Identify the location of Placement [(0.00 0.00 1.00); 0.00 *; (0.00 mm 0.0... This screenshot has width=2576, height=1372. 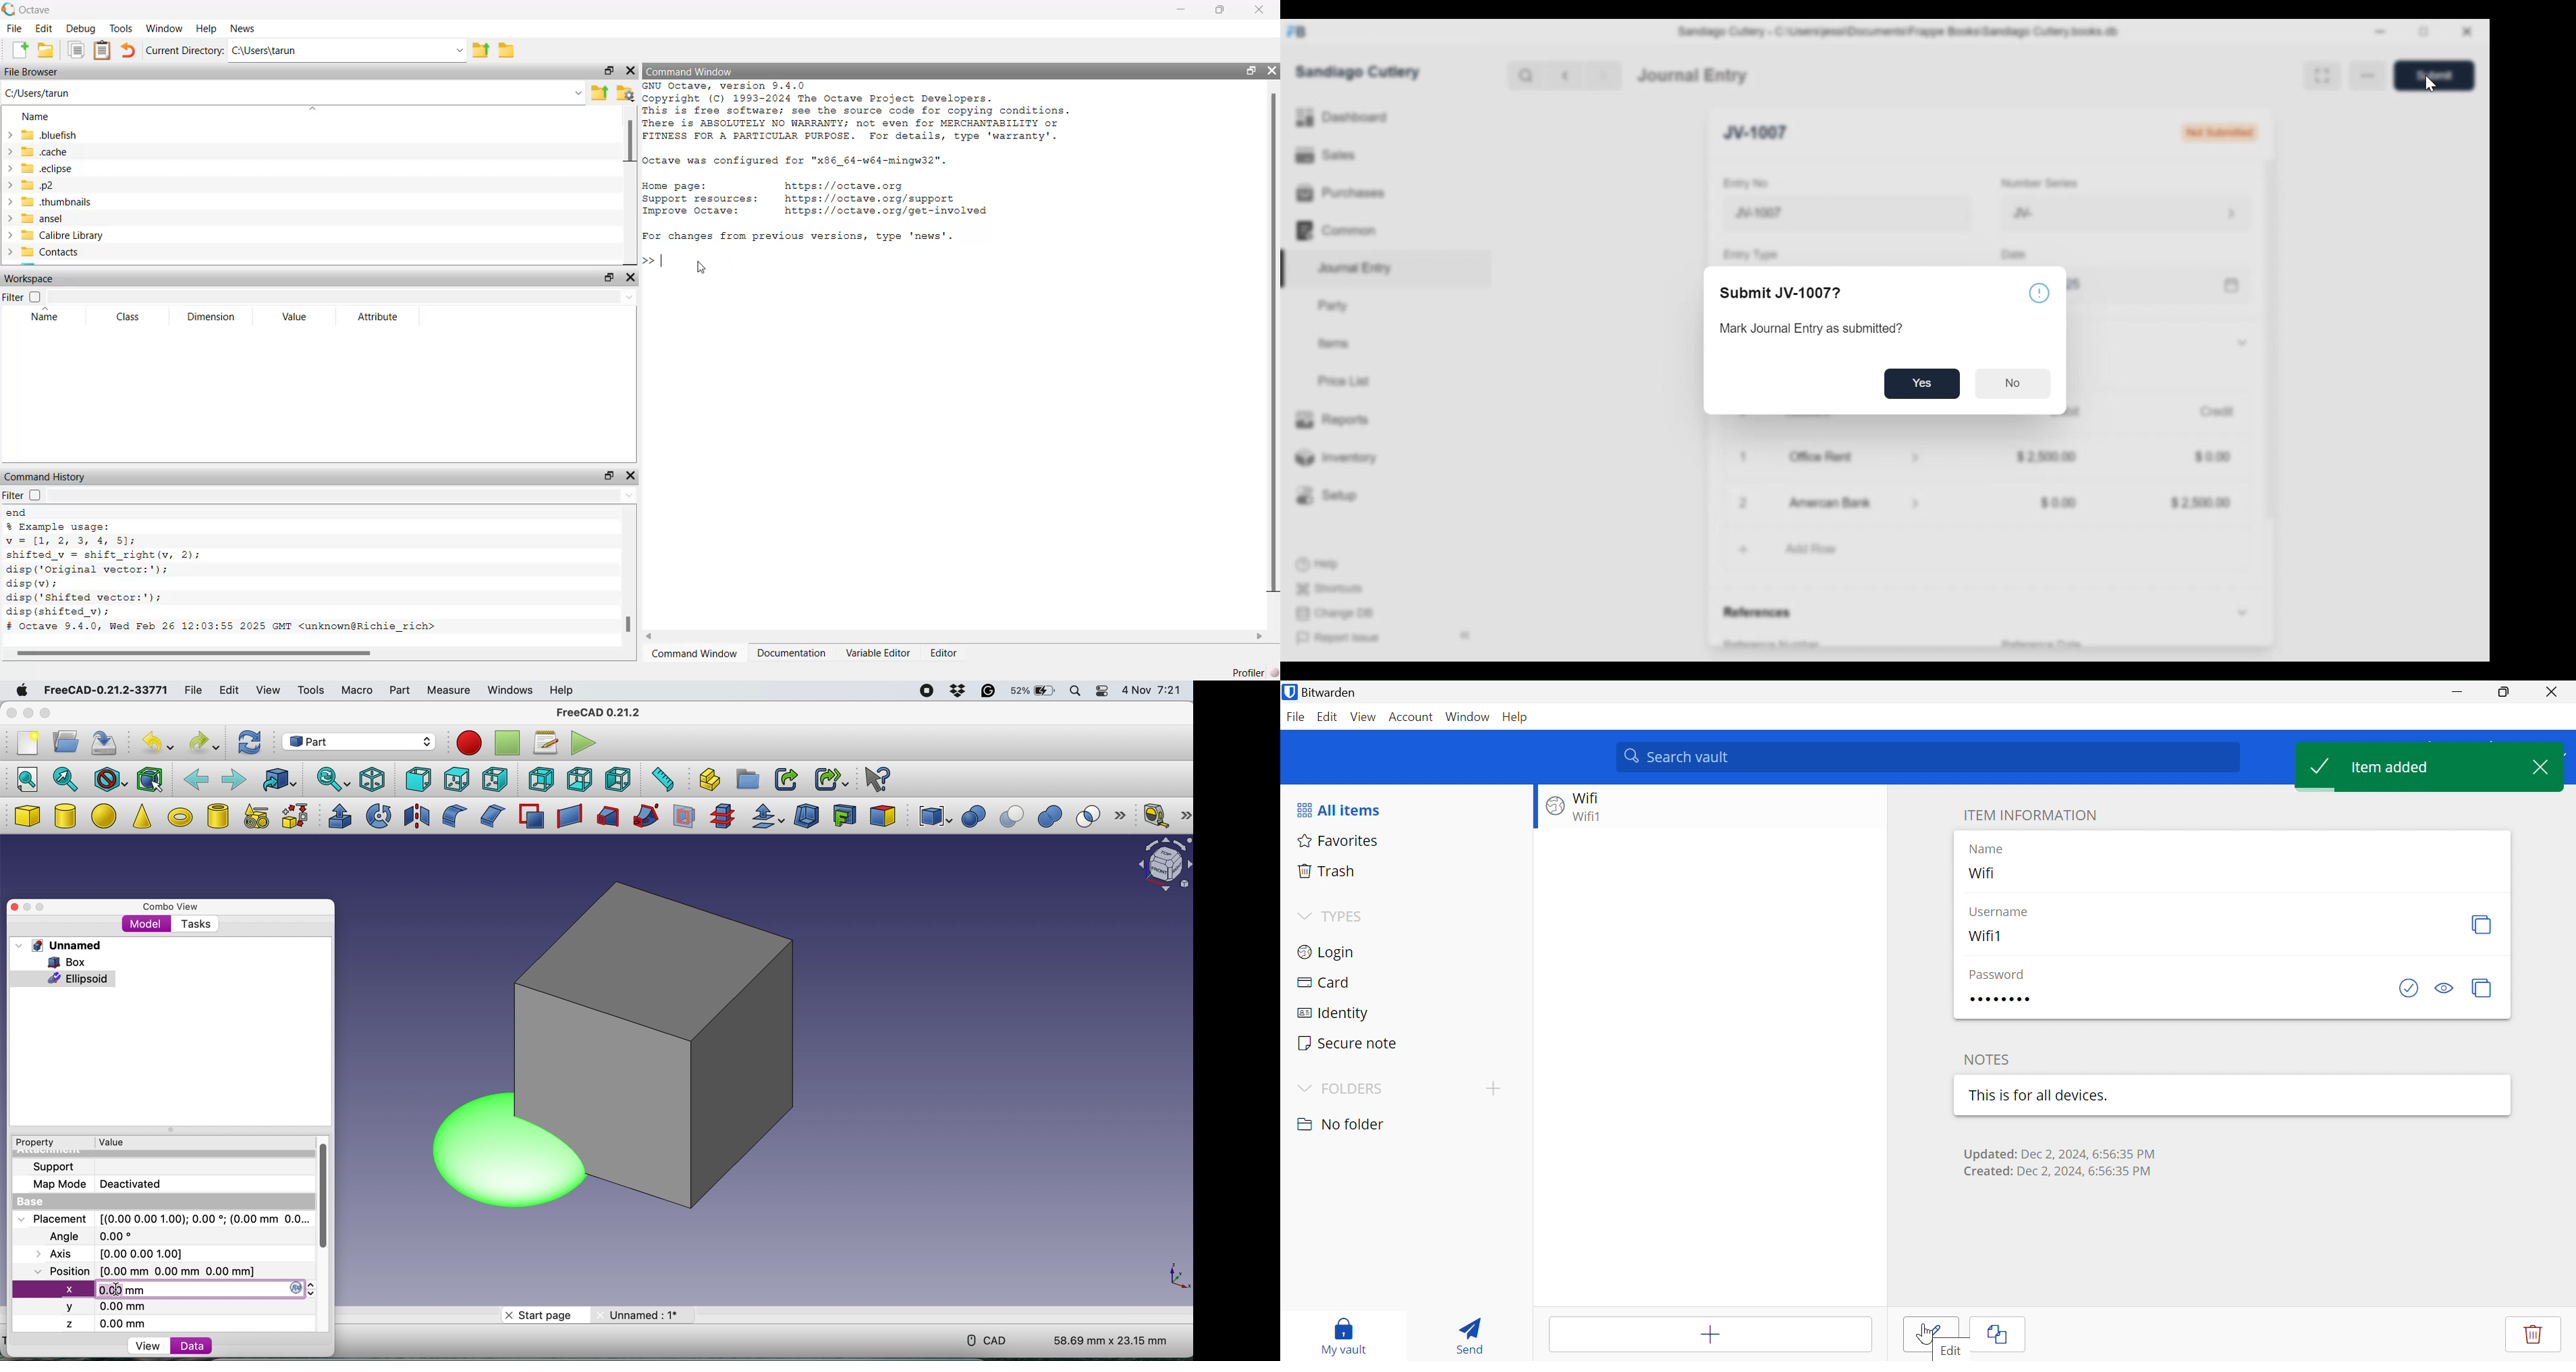
(161, 1219).